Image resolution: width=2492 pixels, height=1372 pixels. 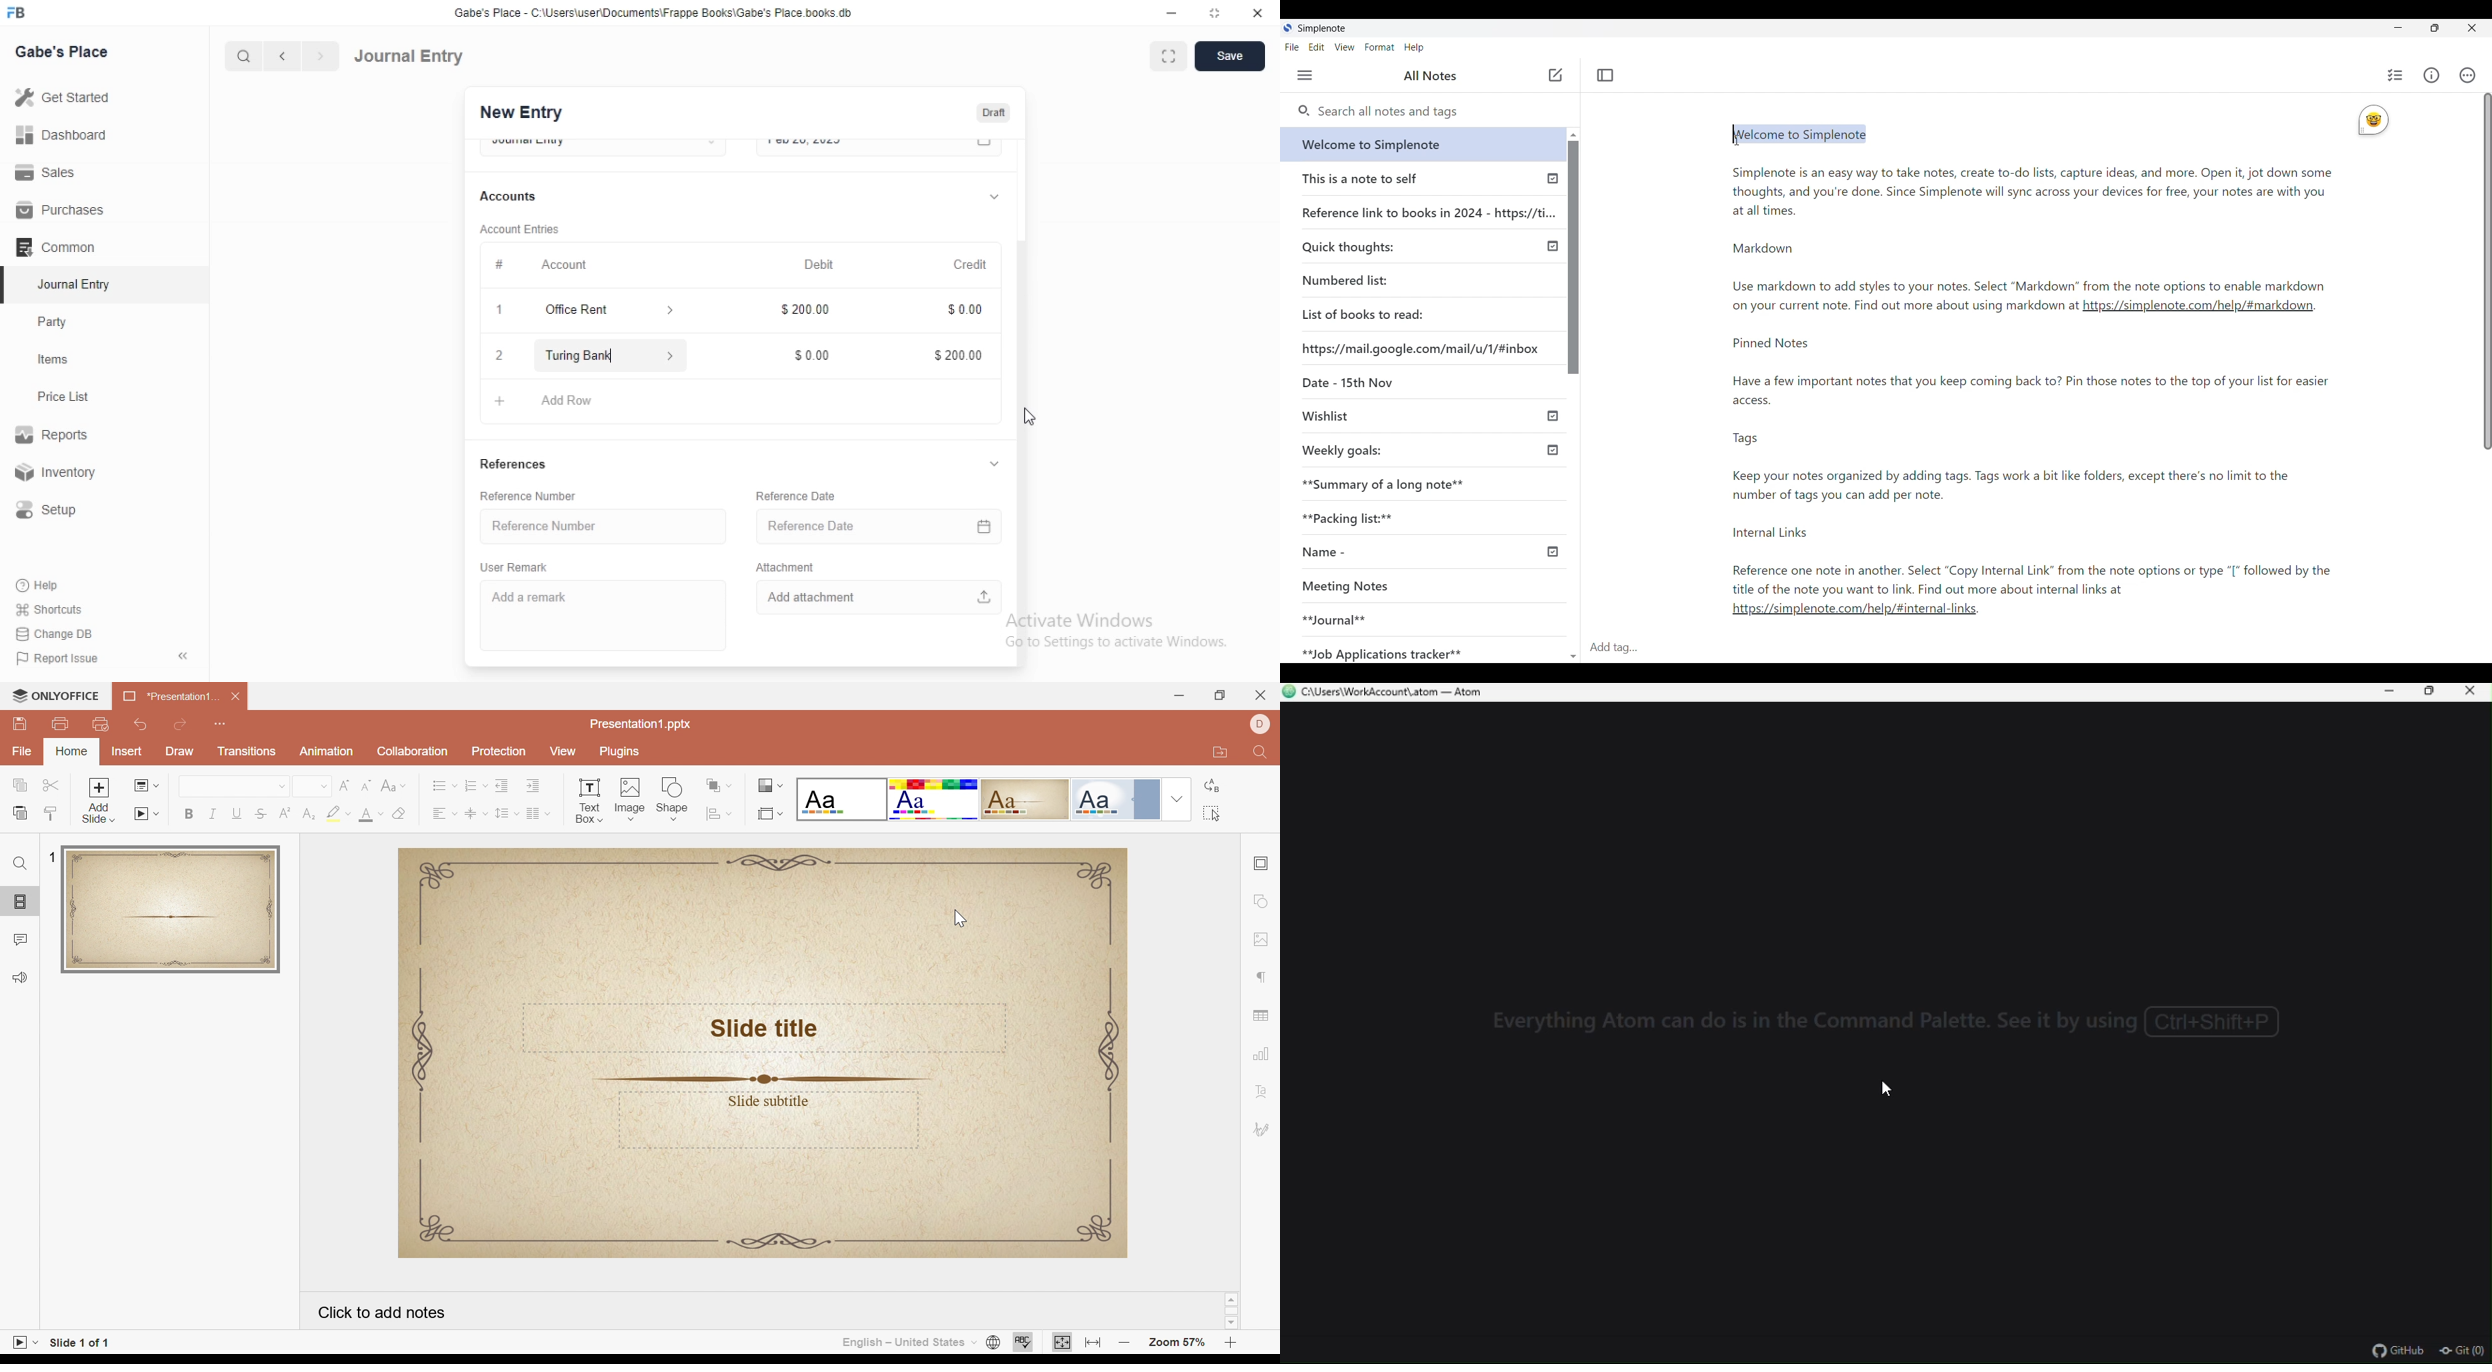 What do you see at coordinates (905, 1342) in the screenshot?
I see `English - United States` at bounding box center [905, 1342].